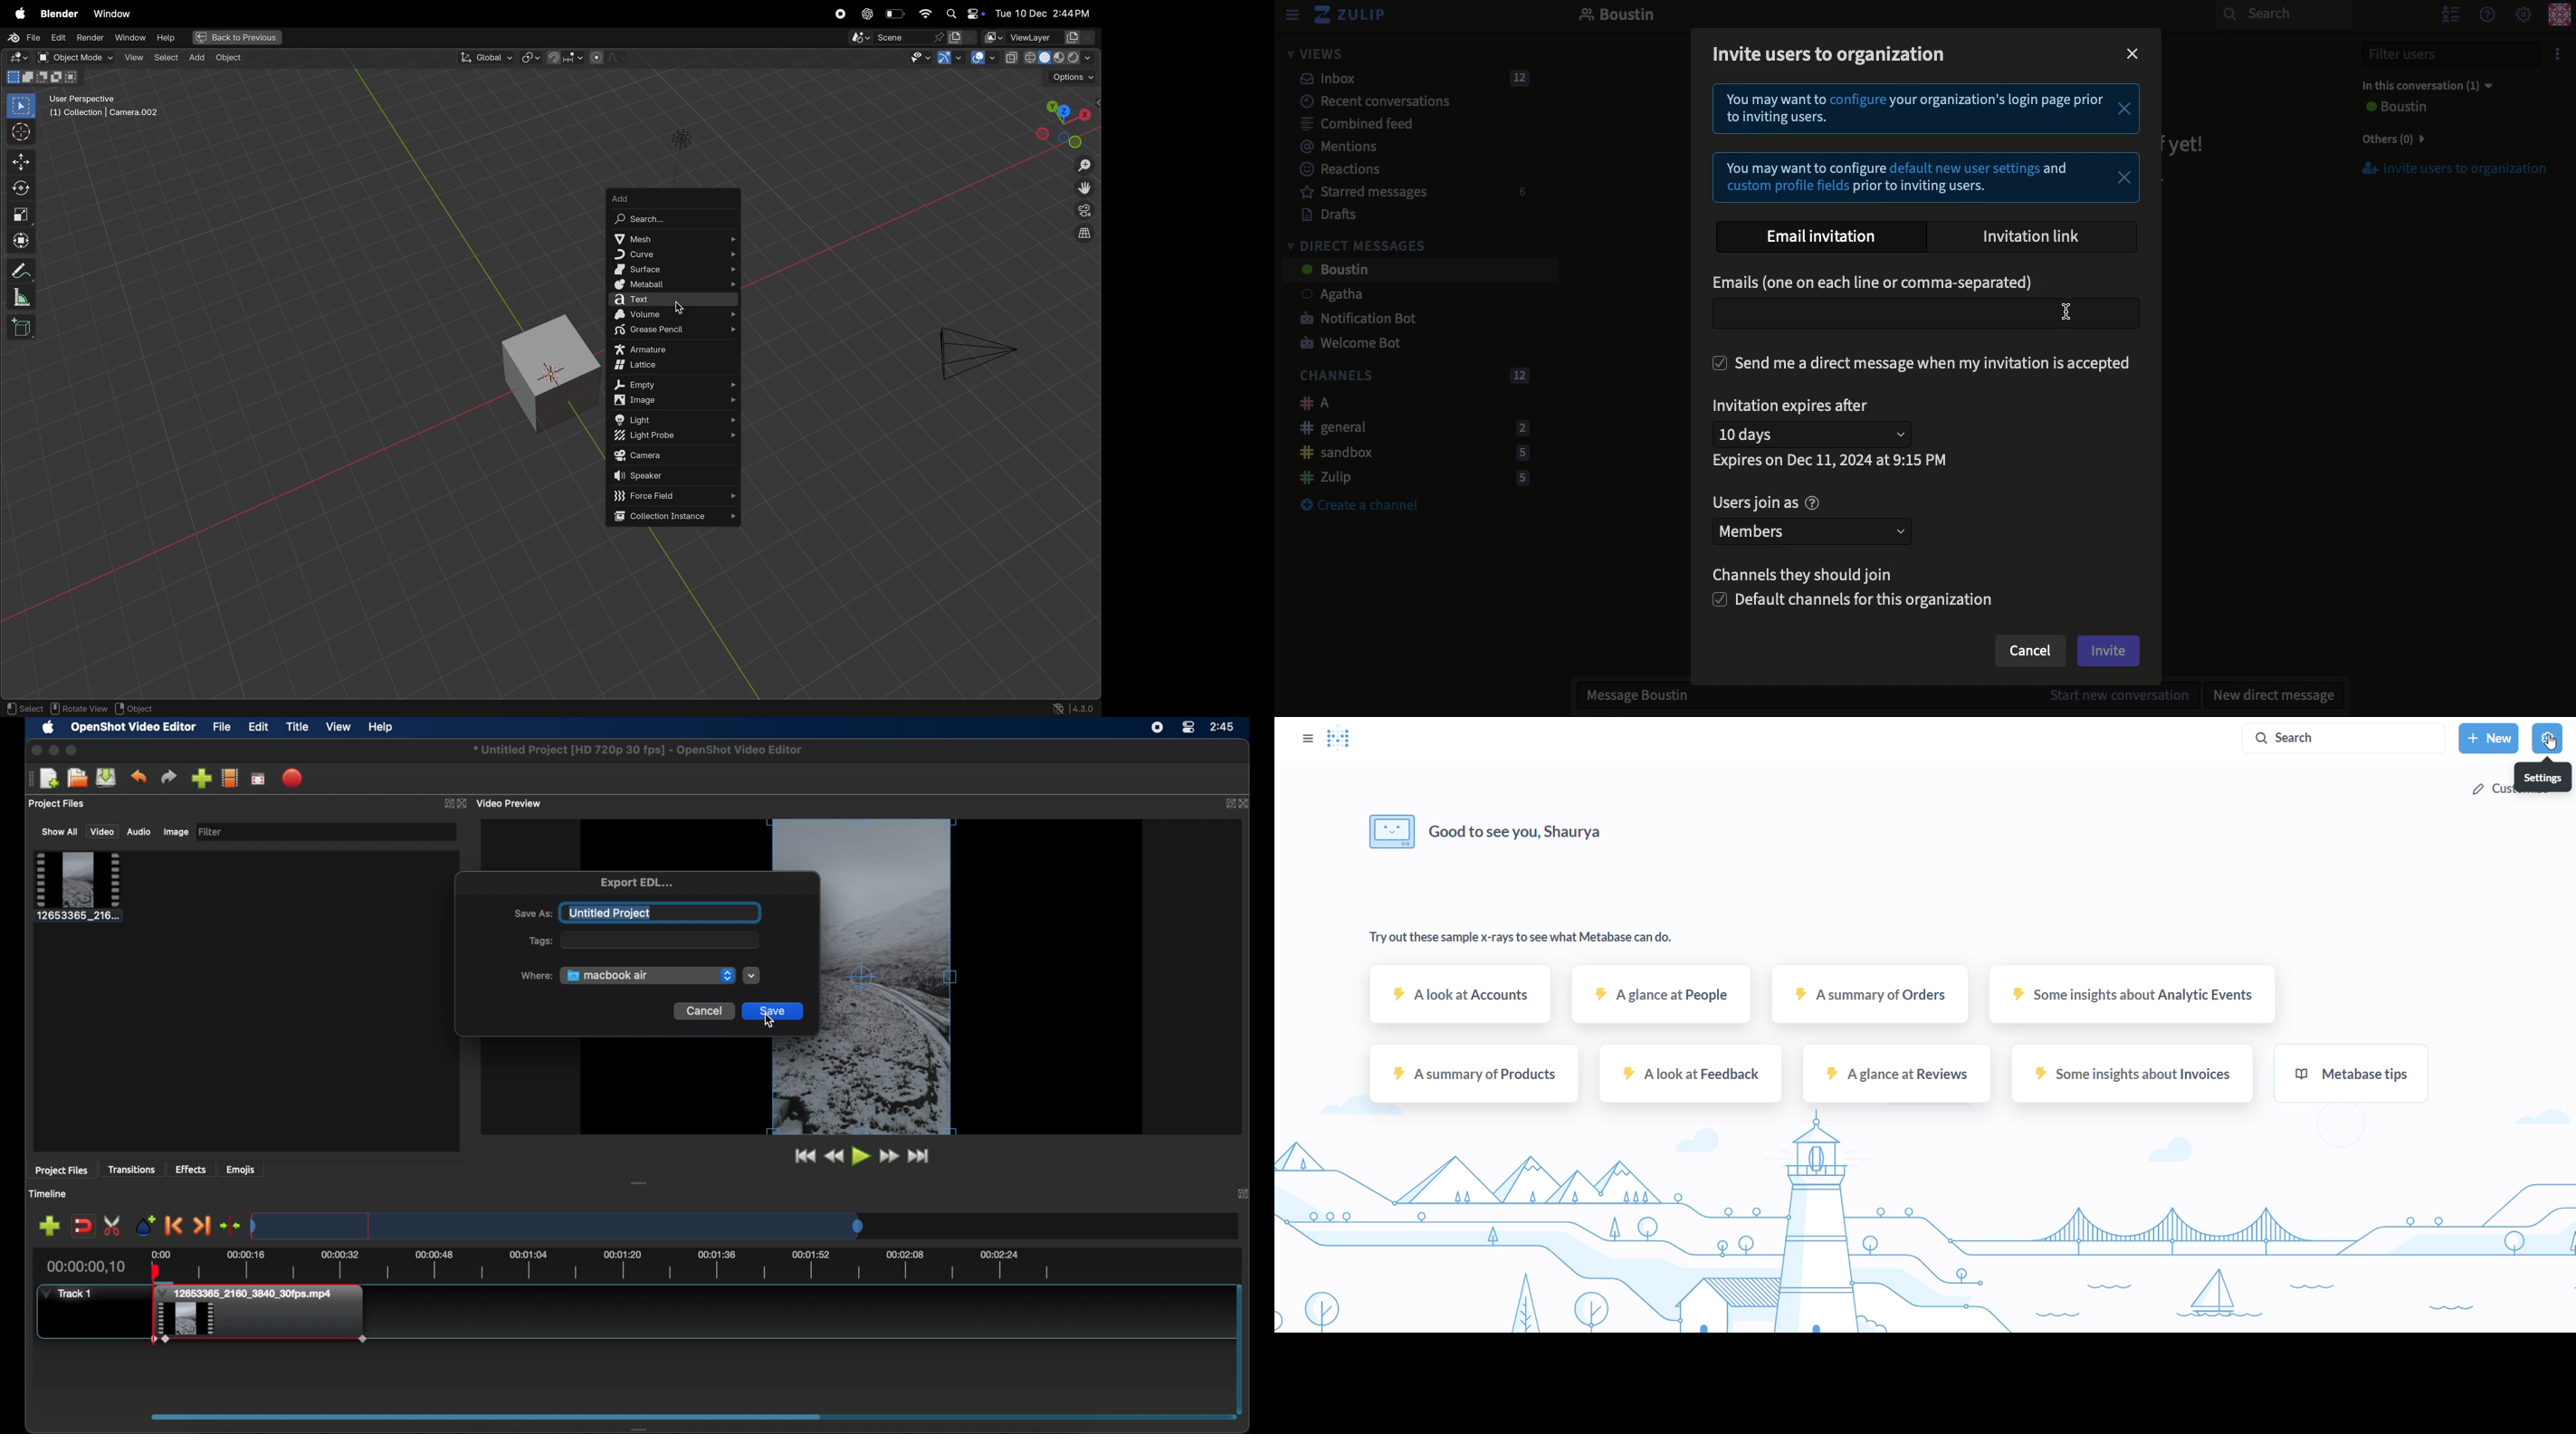 This screenshot has width=2576, height=1456. I want to click on Sandbox, so click(1407, 454).